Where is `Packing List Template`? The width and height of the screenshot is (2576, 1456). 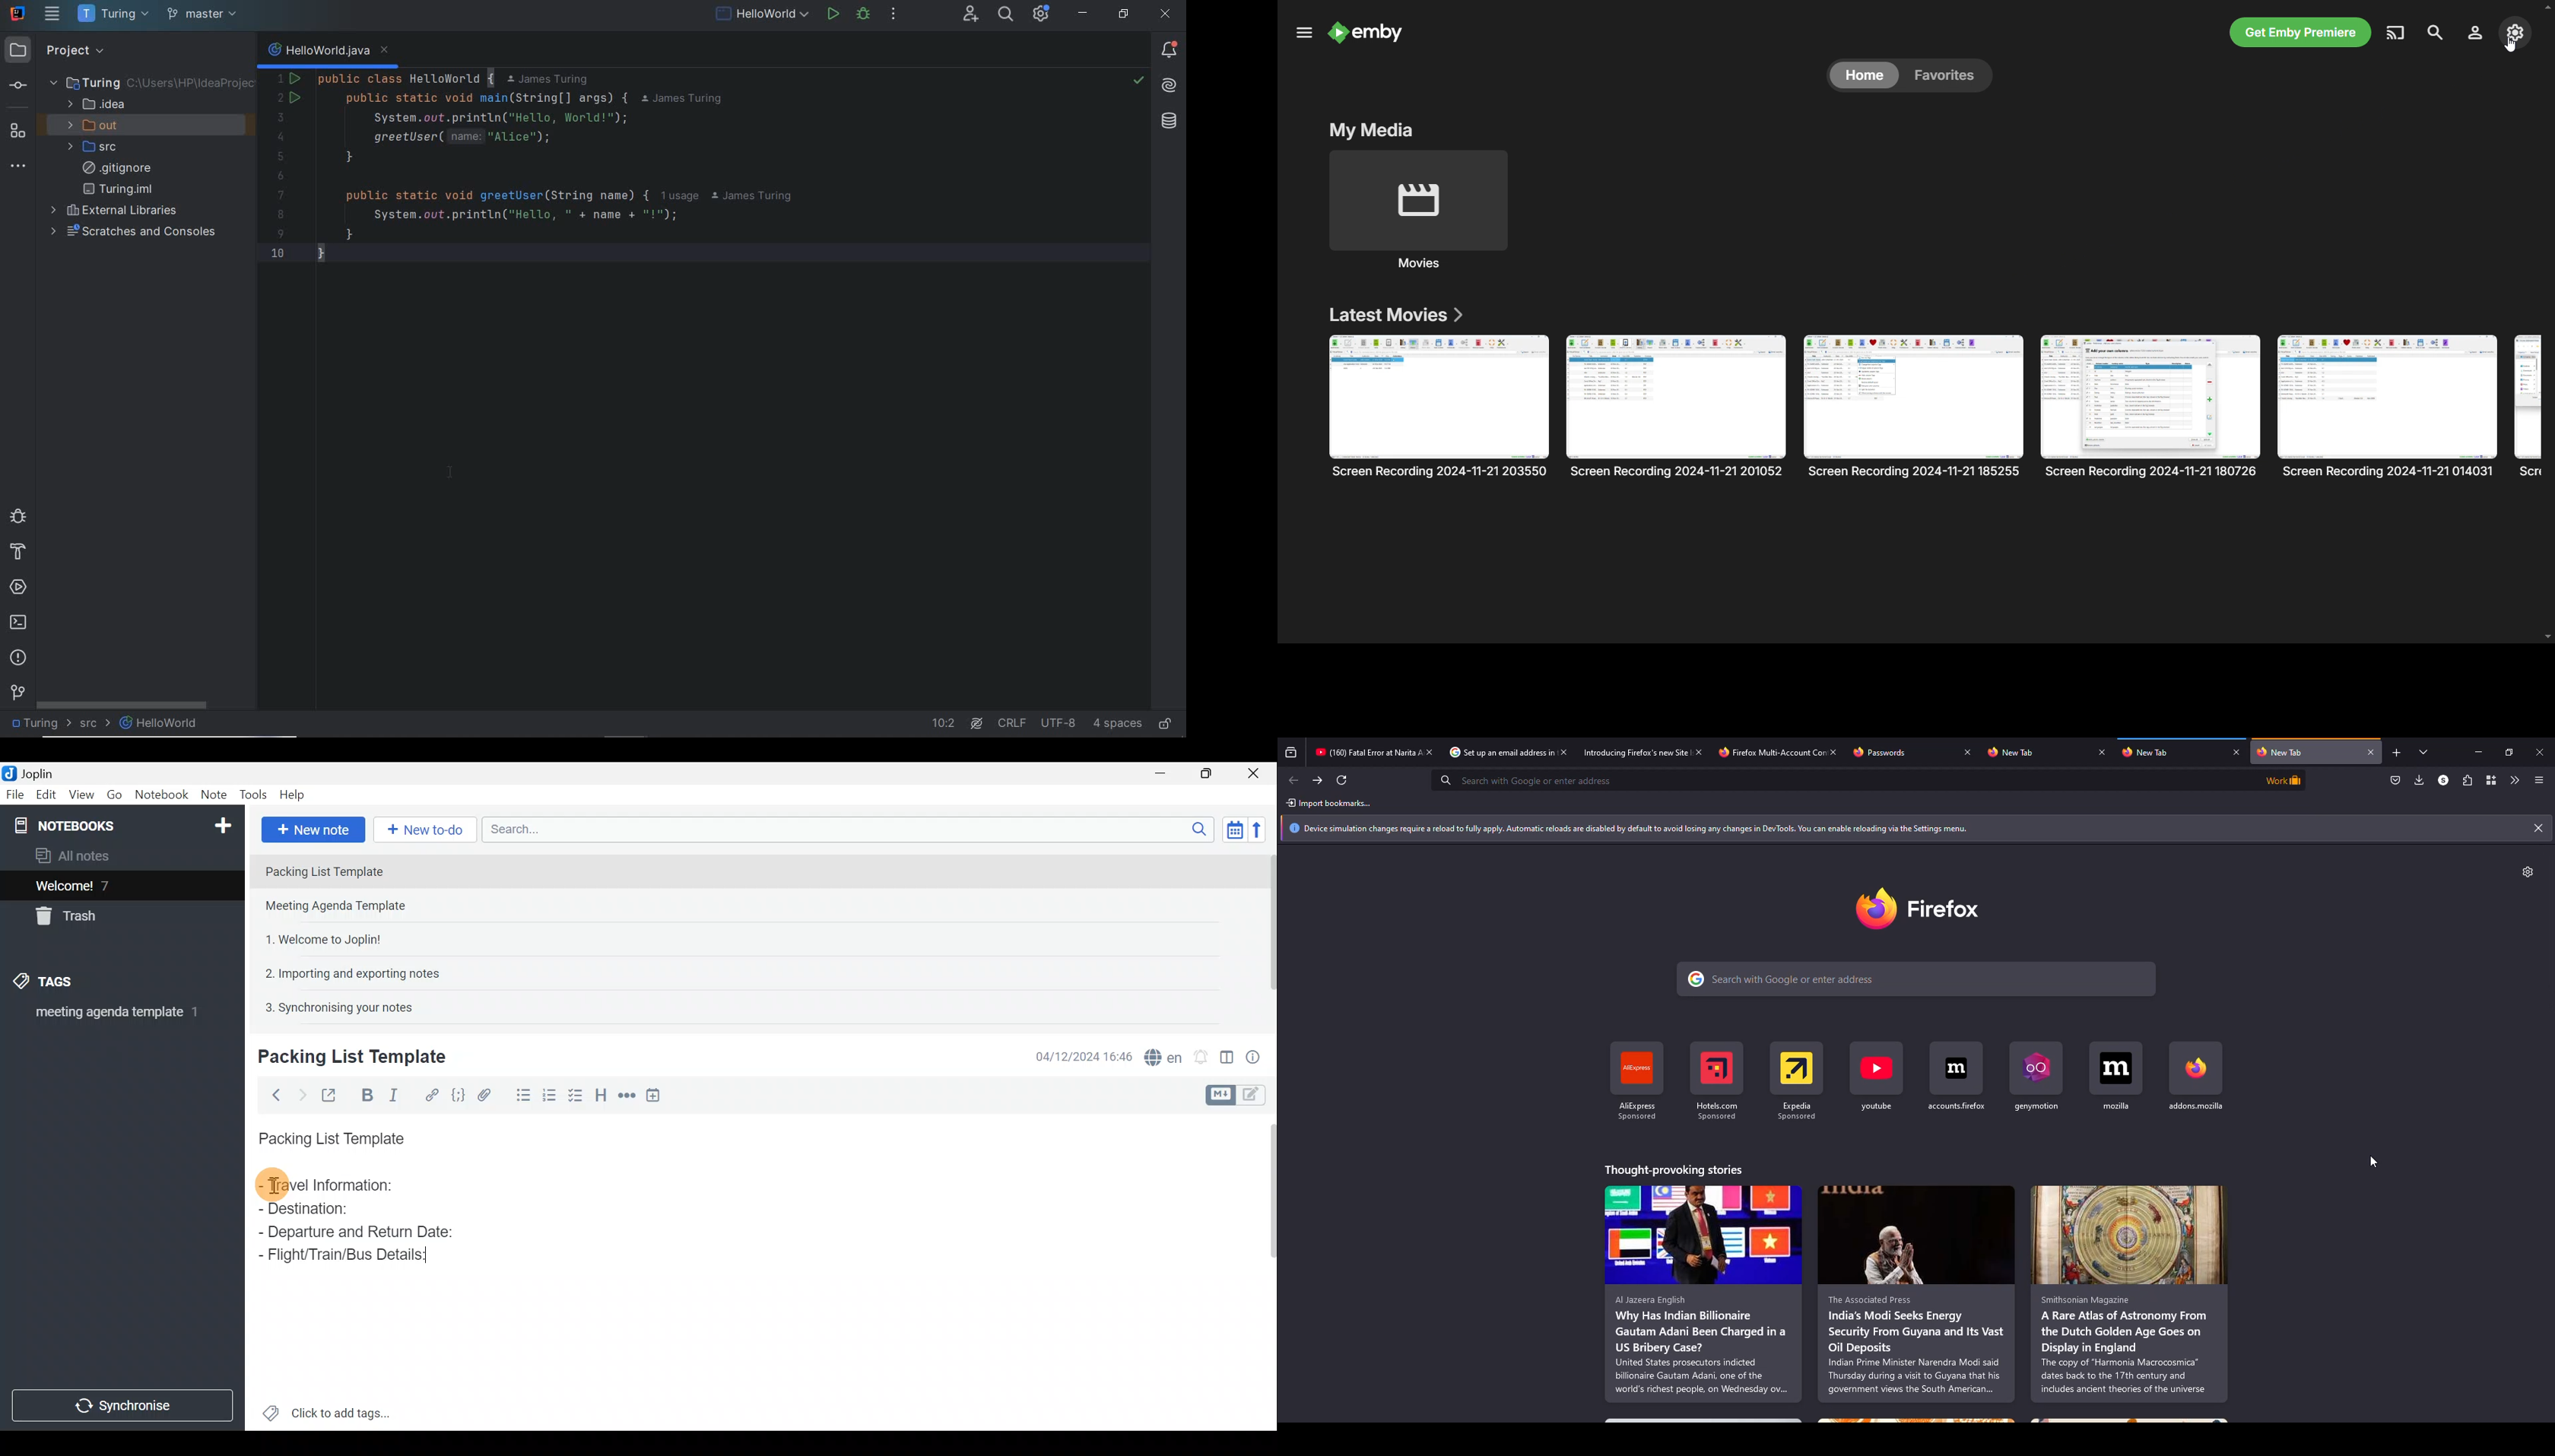 Packing List Template is located at coordinates (329, 1135).